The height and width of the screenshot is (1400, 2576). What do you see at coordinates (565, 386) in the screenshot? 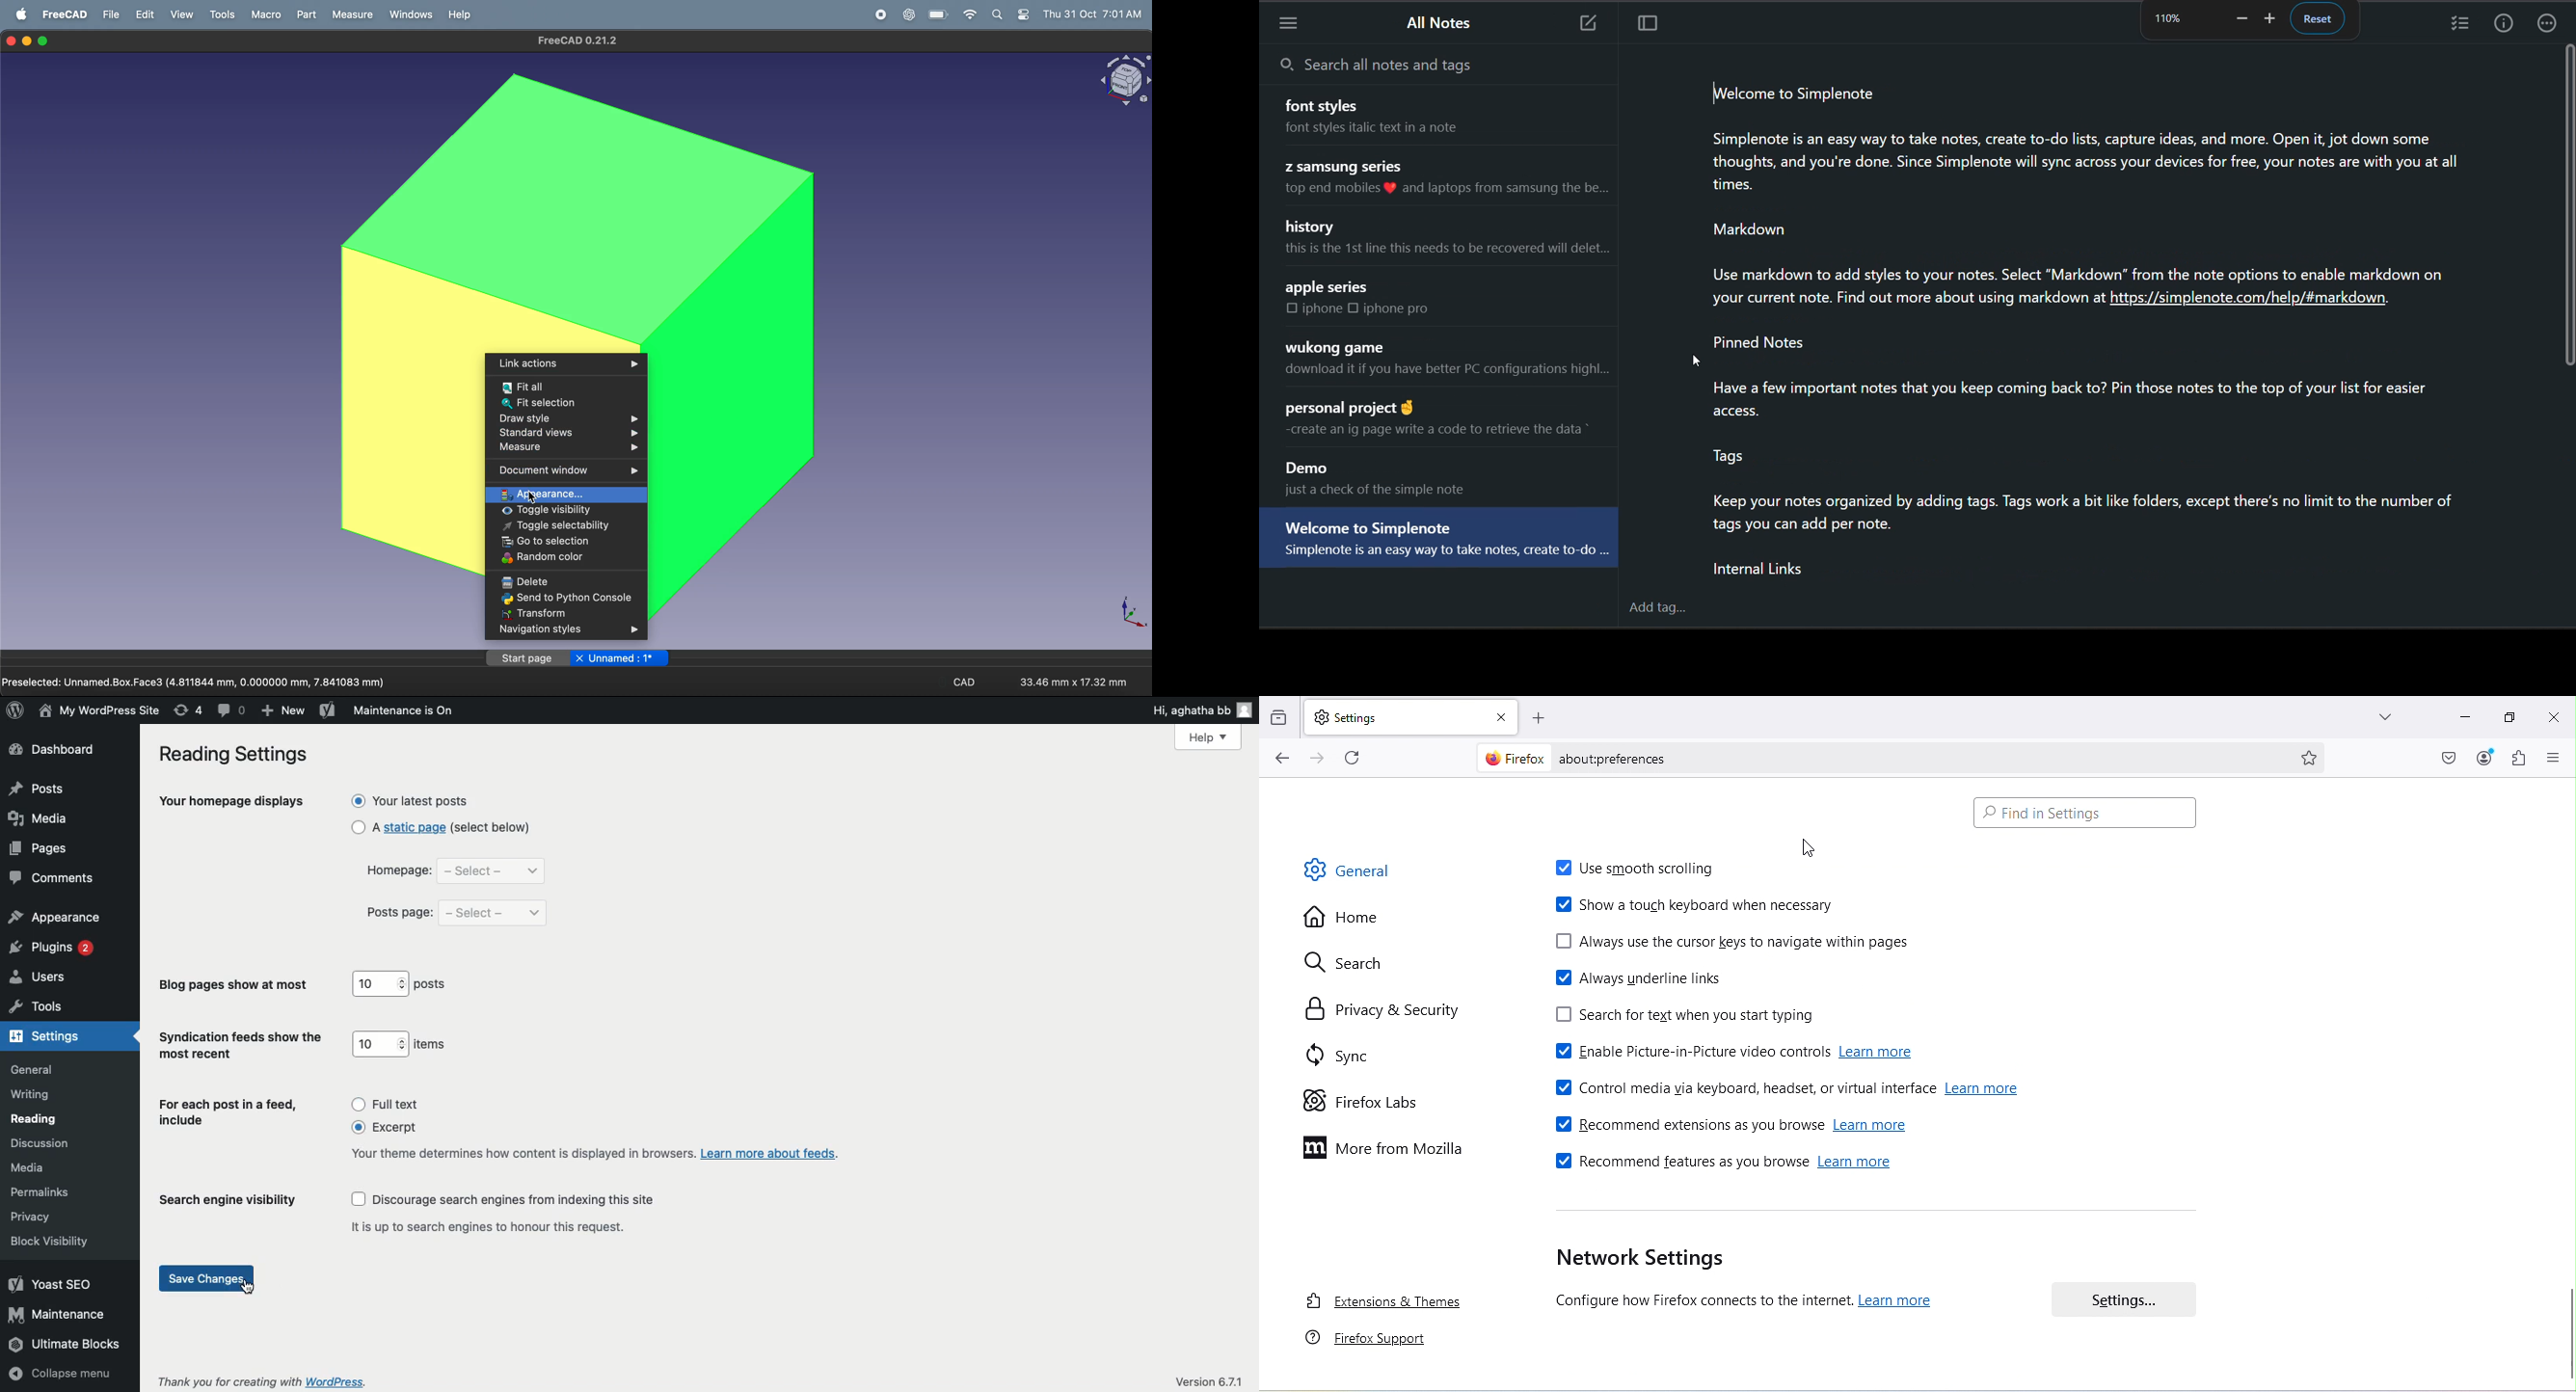
I see `fit all` at bounding box center [565, 386].